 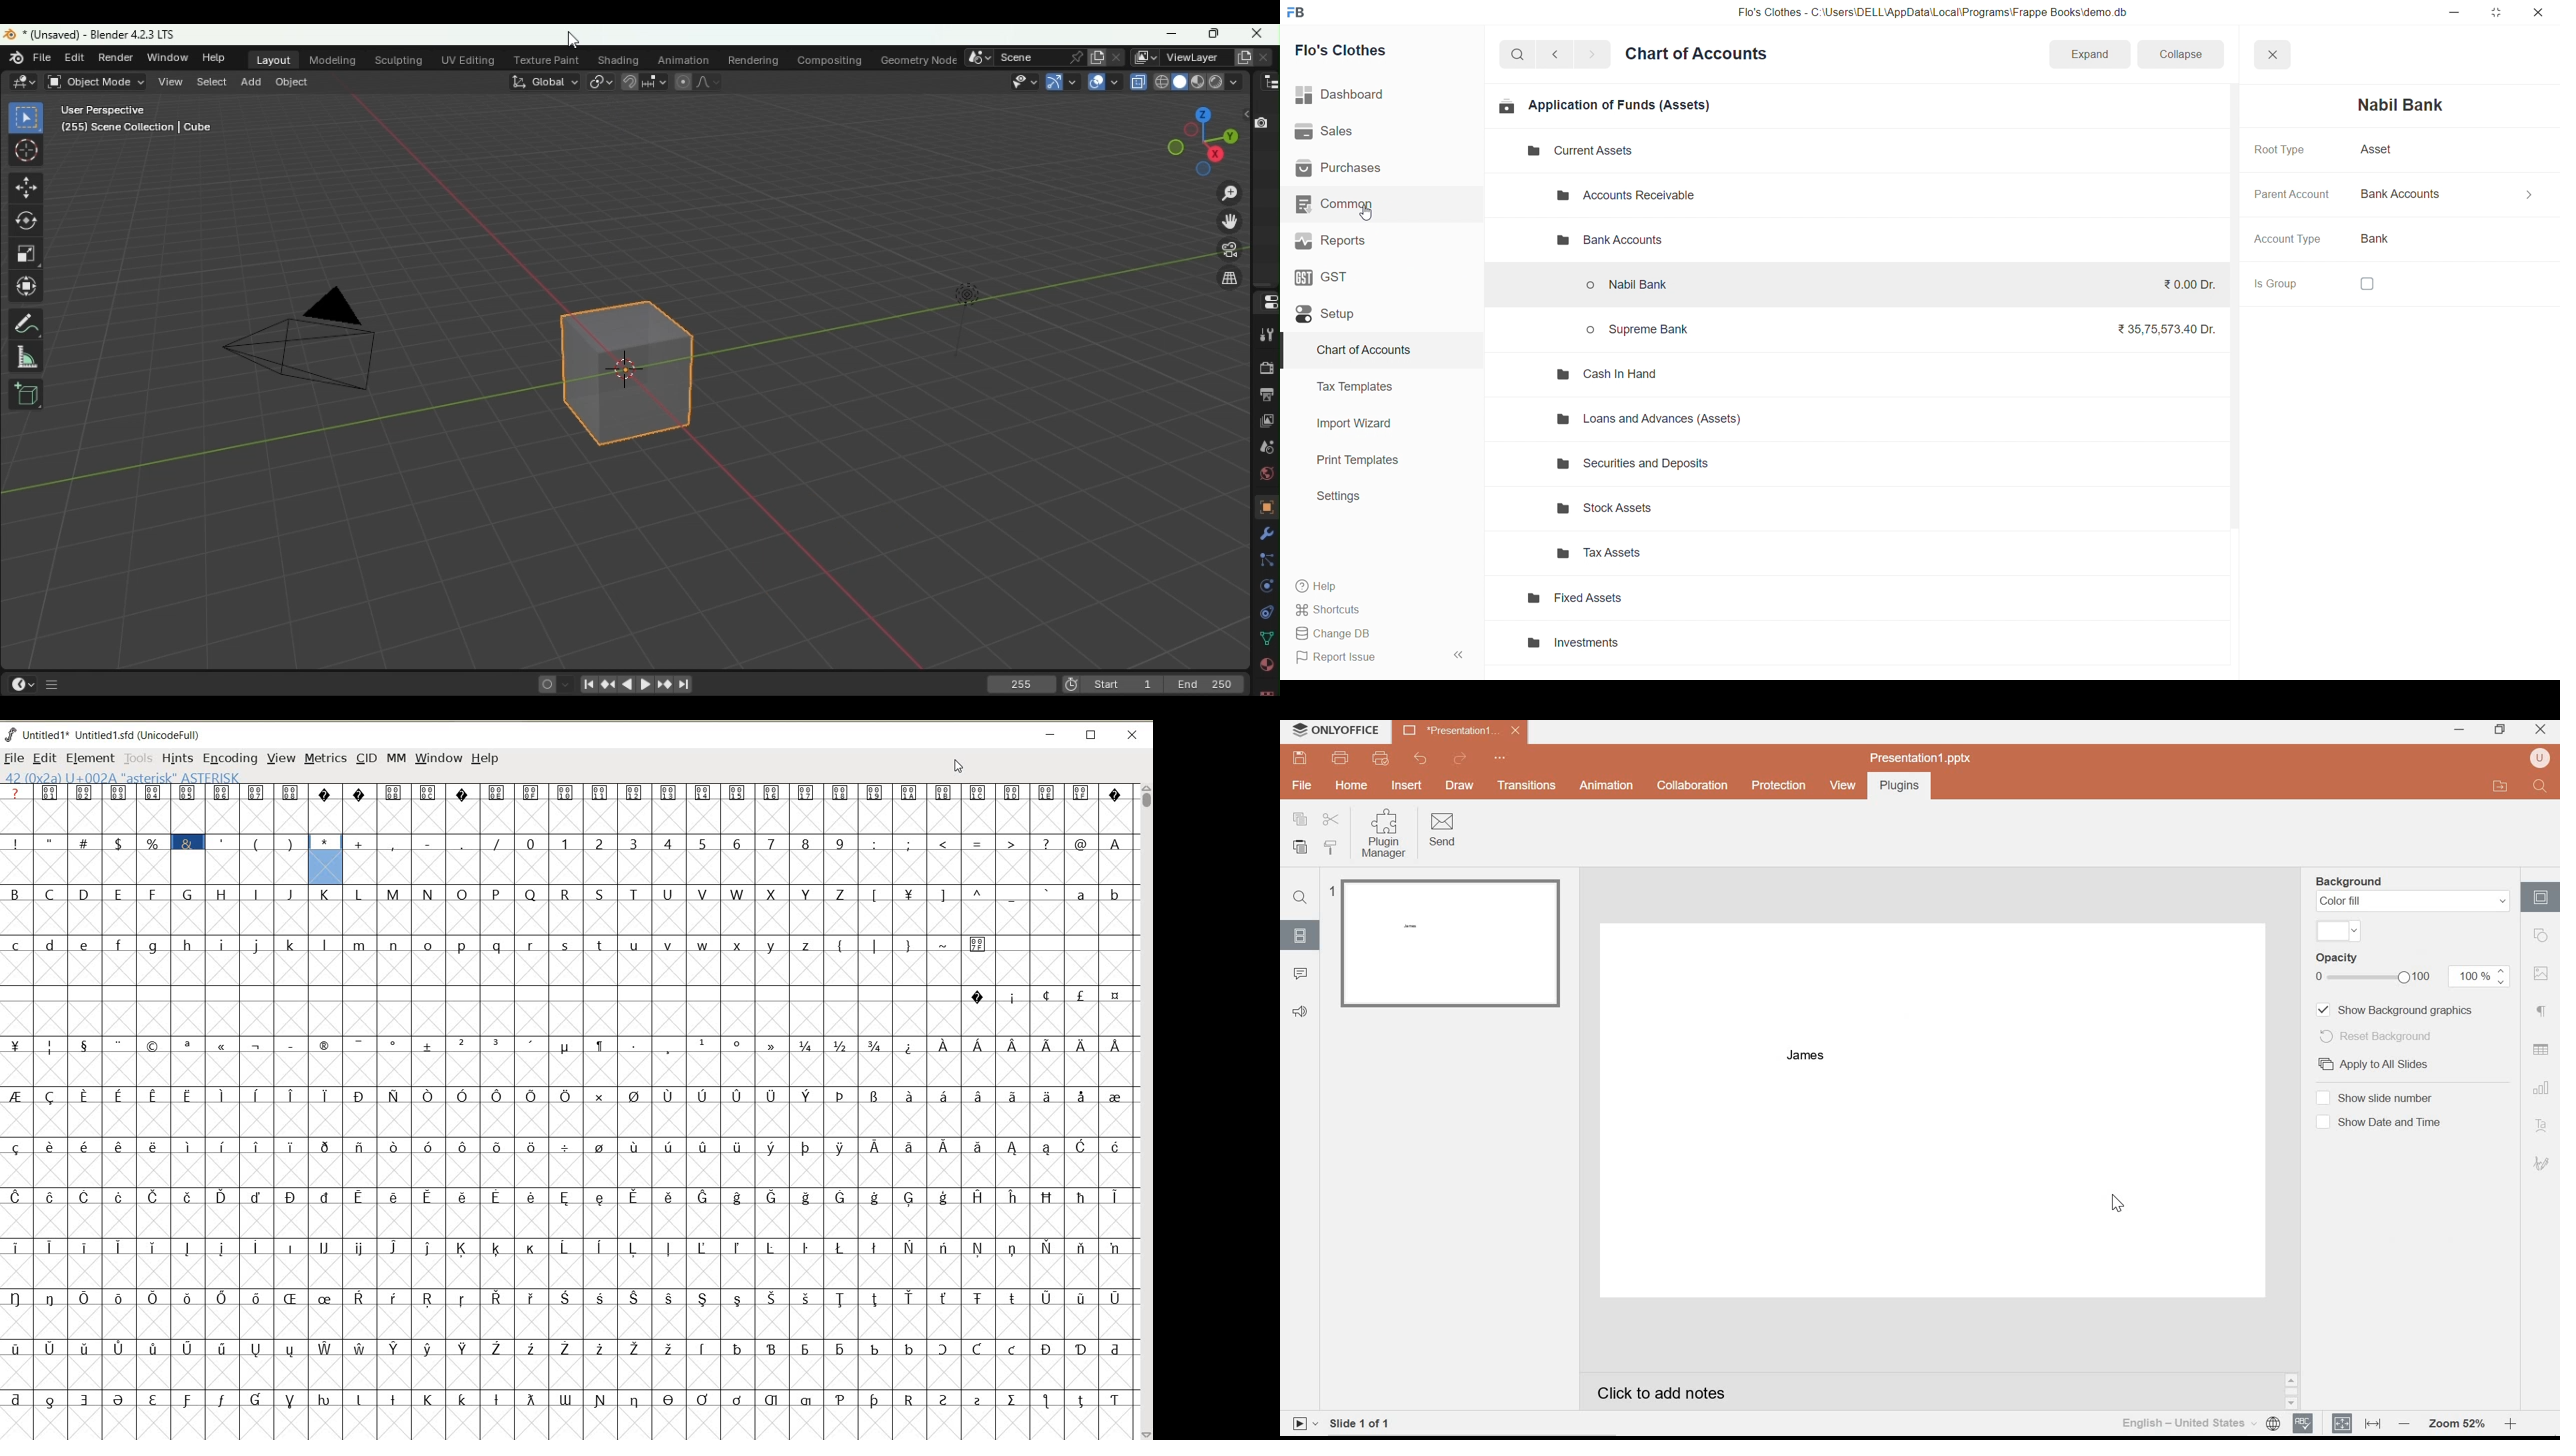 I want to click on resize, so click(x=2495, y=12).